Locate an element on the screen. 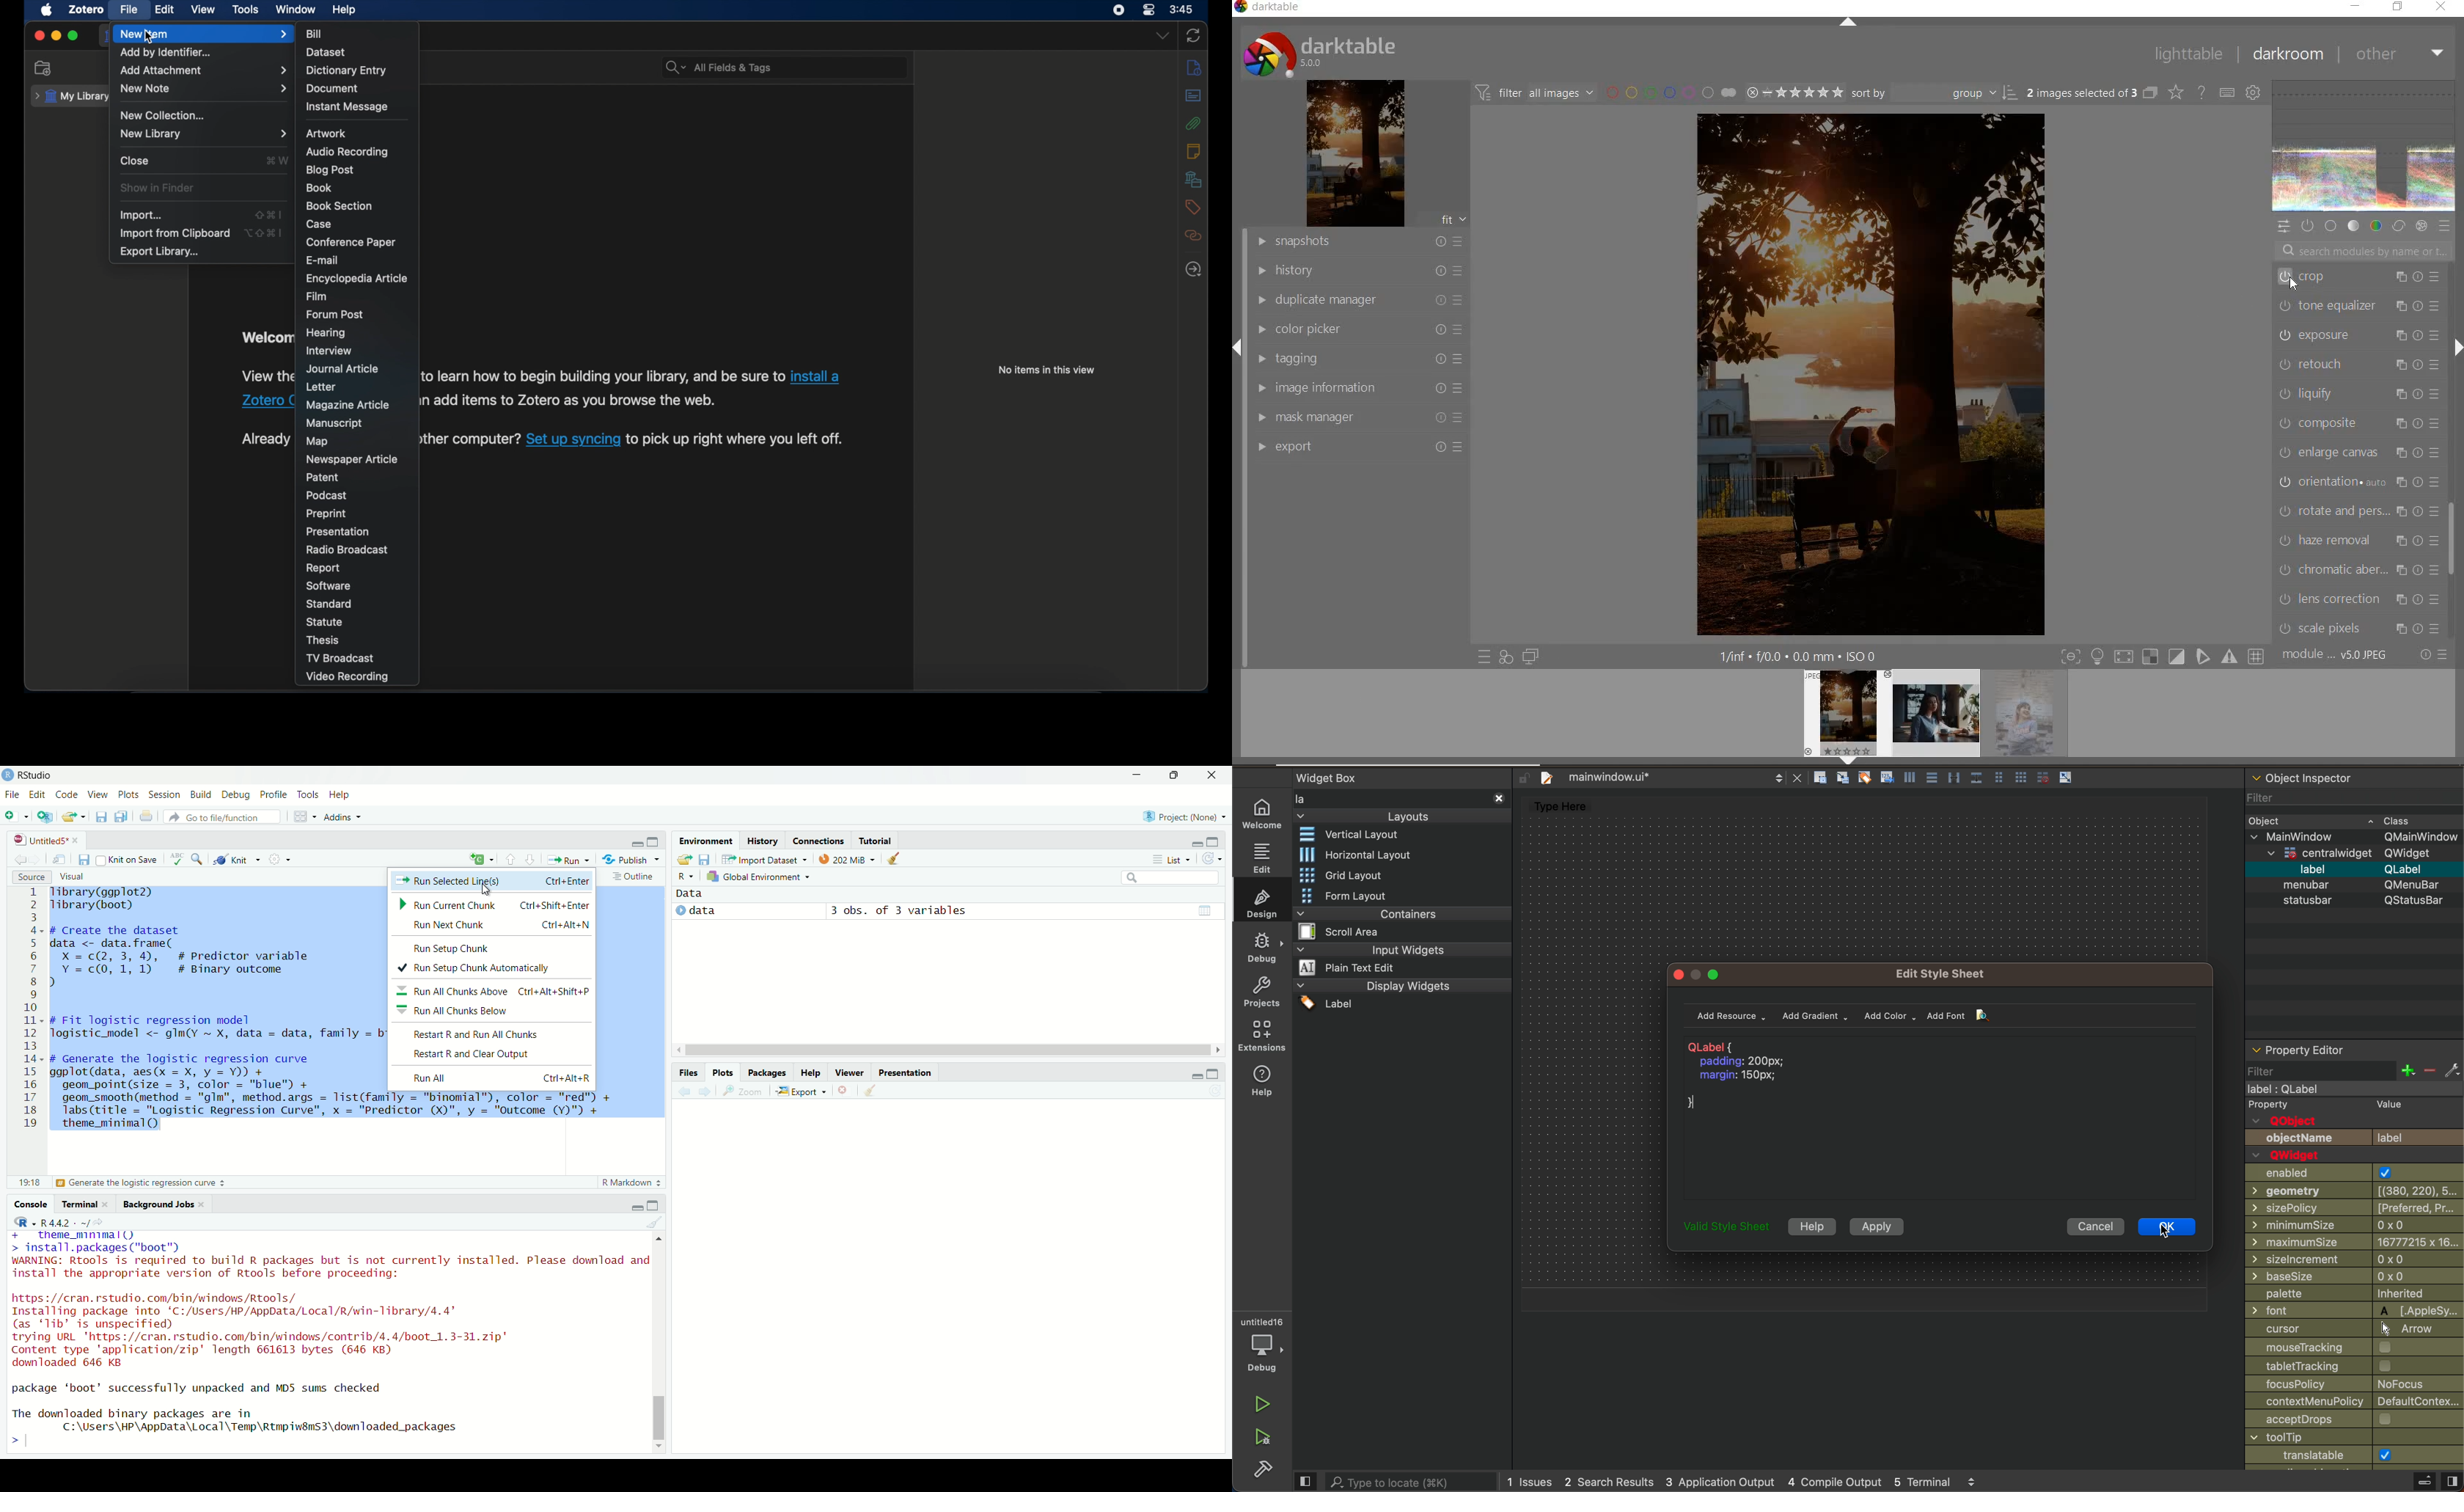  system logo & name is located at coordinates (1323, 55).